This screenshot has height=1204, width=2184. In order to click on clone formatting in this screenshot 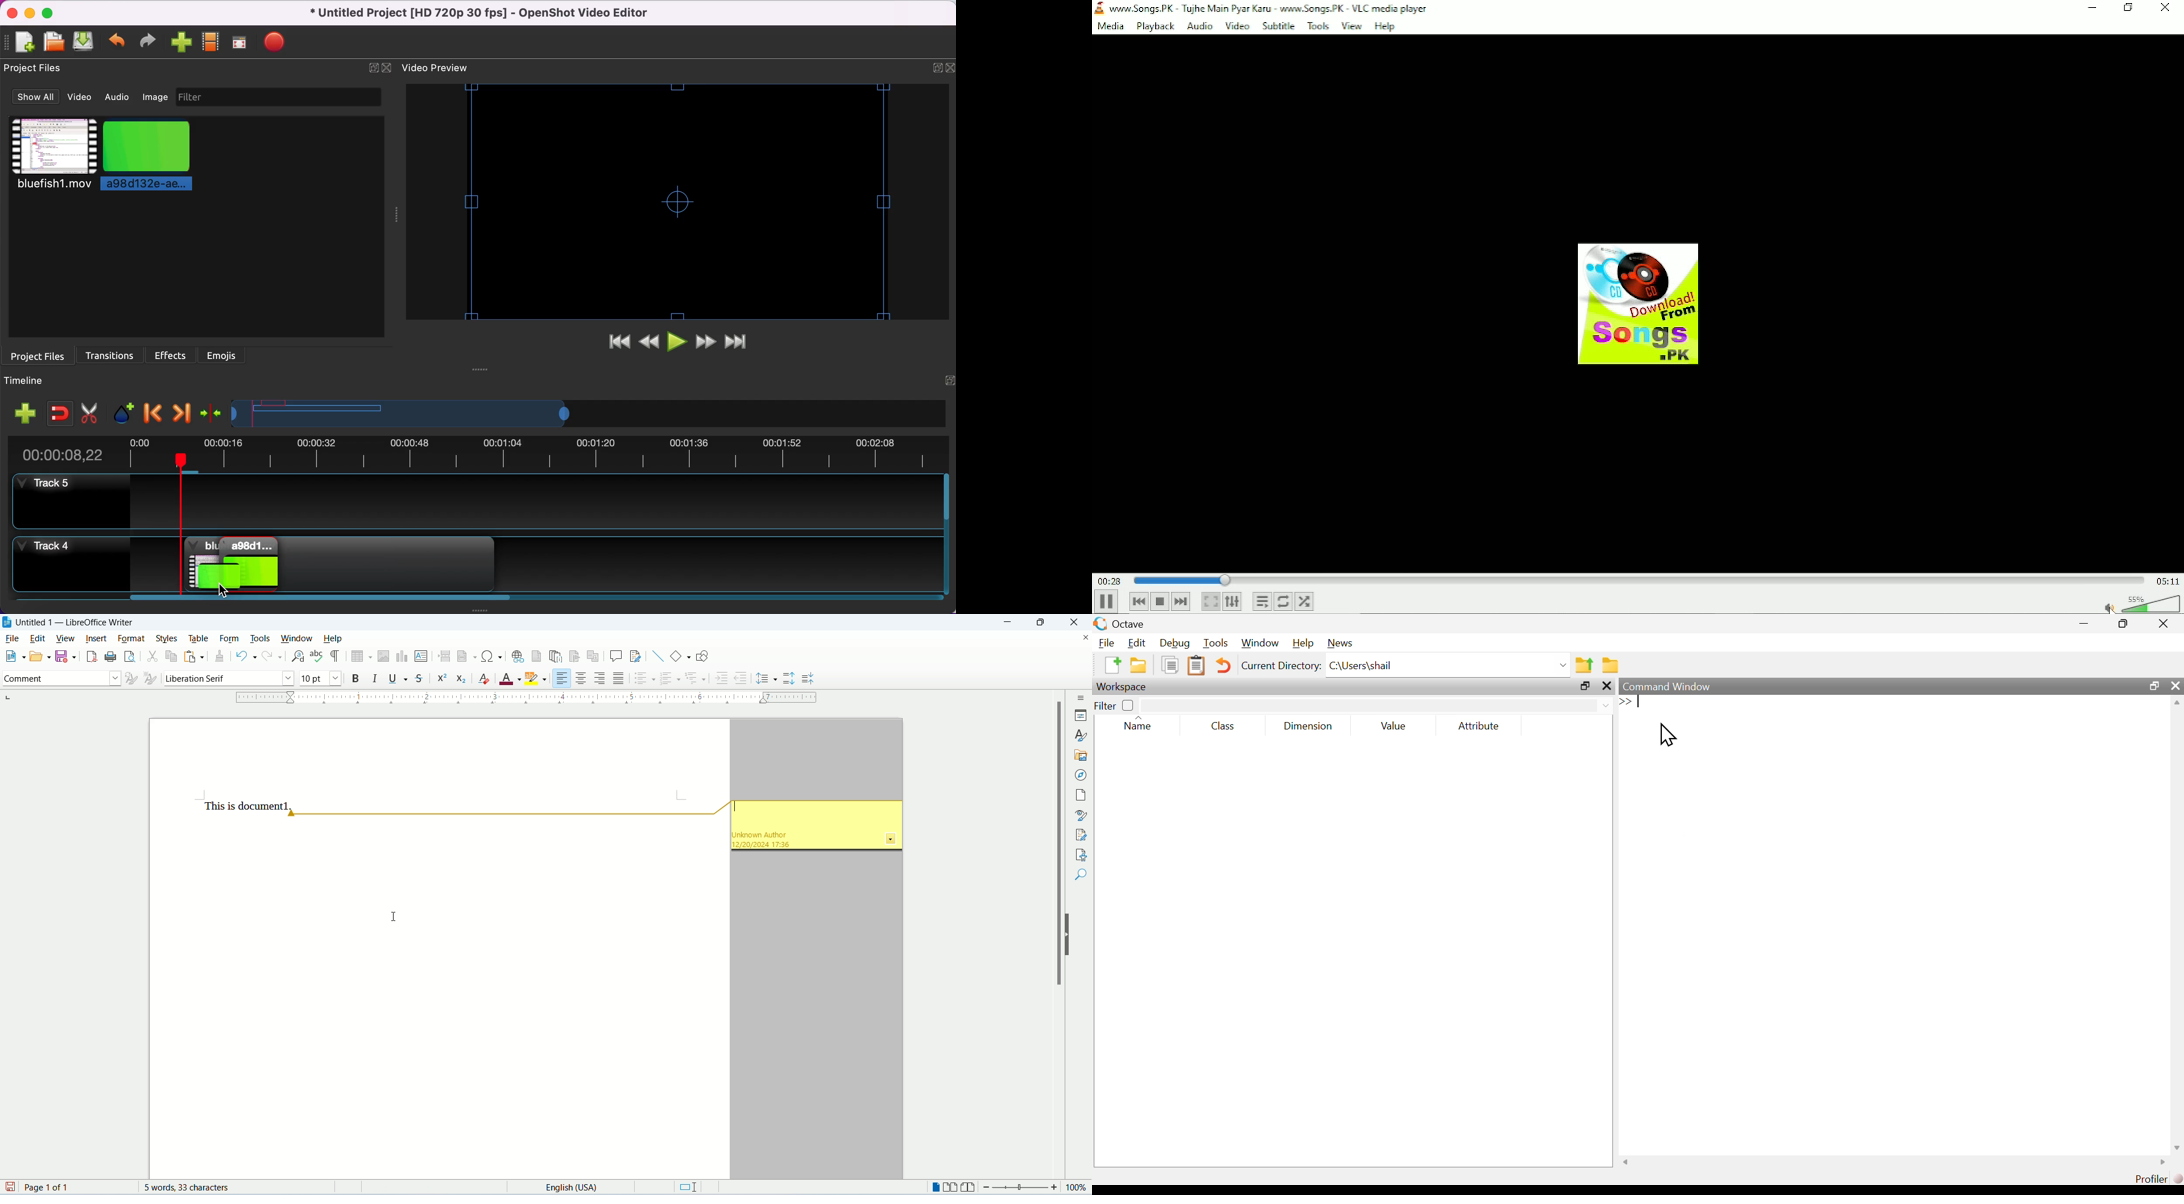, I will do `click(221, 657)`.